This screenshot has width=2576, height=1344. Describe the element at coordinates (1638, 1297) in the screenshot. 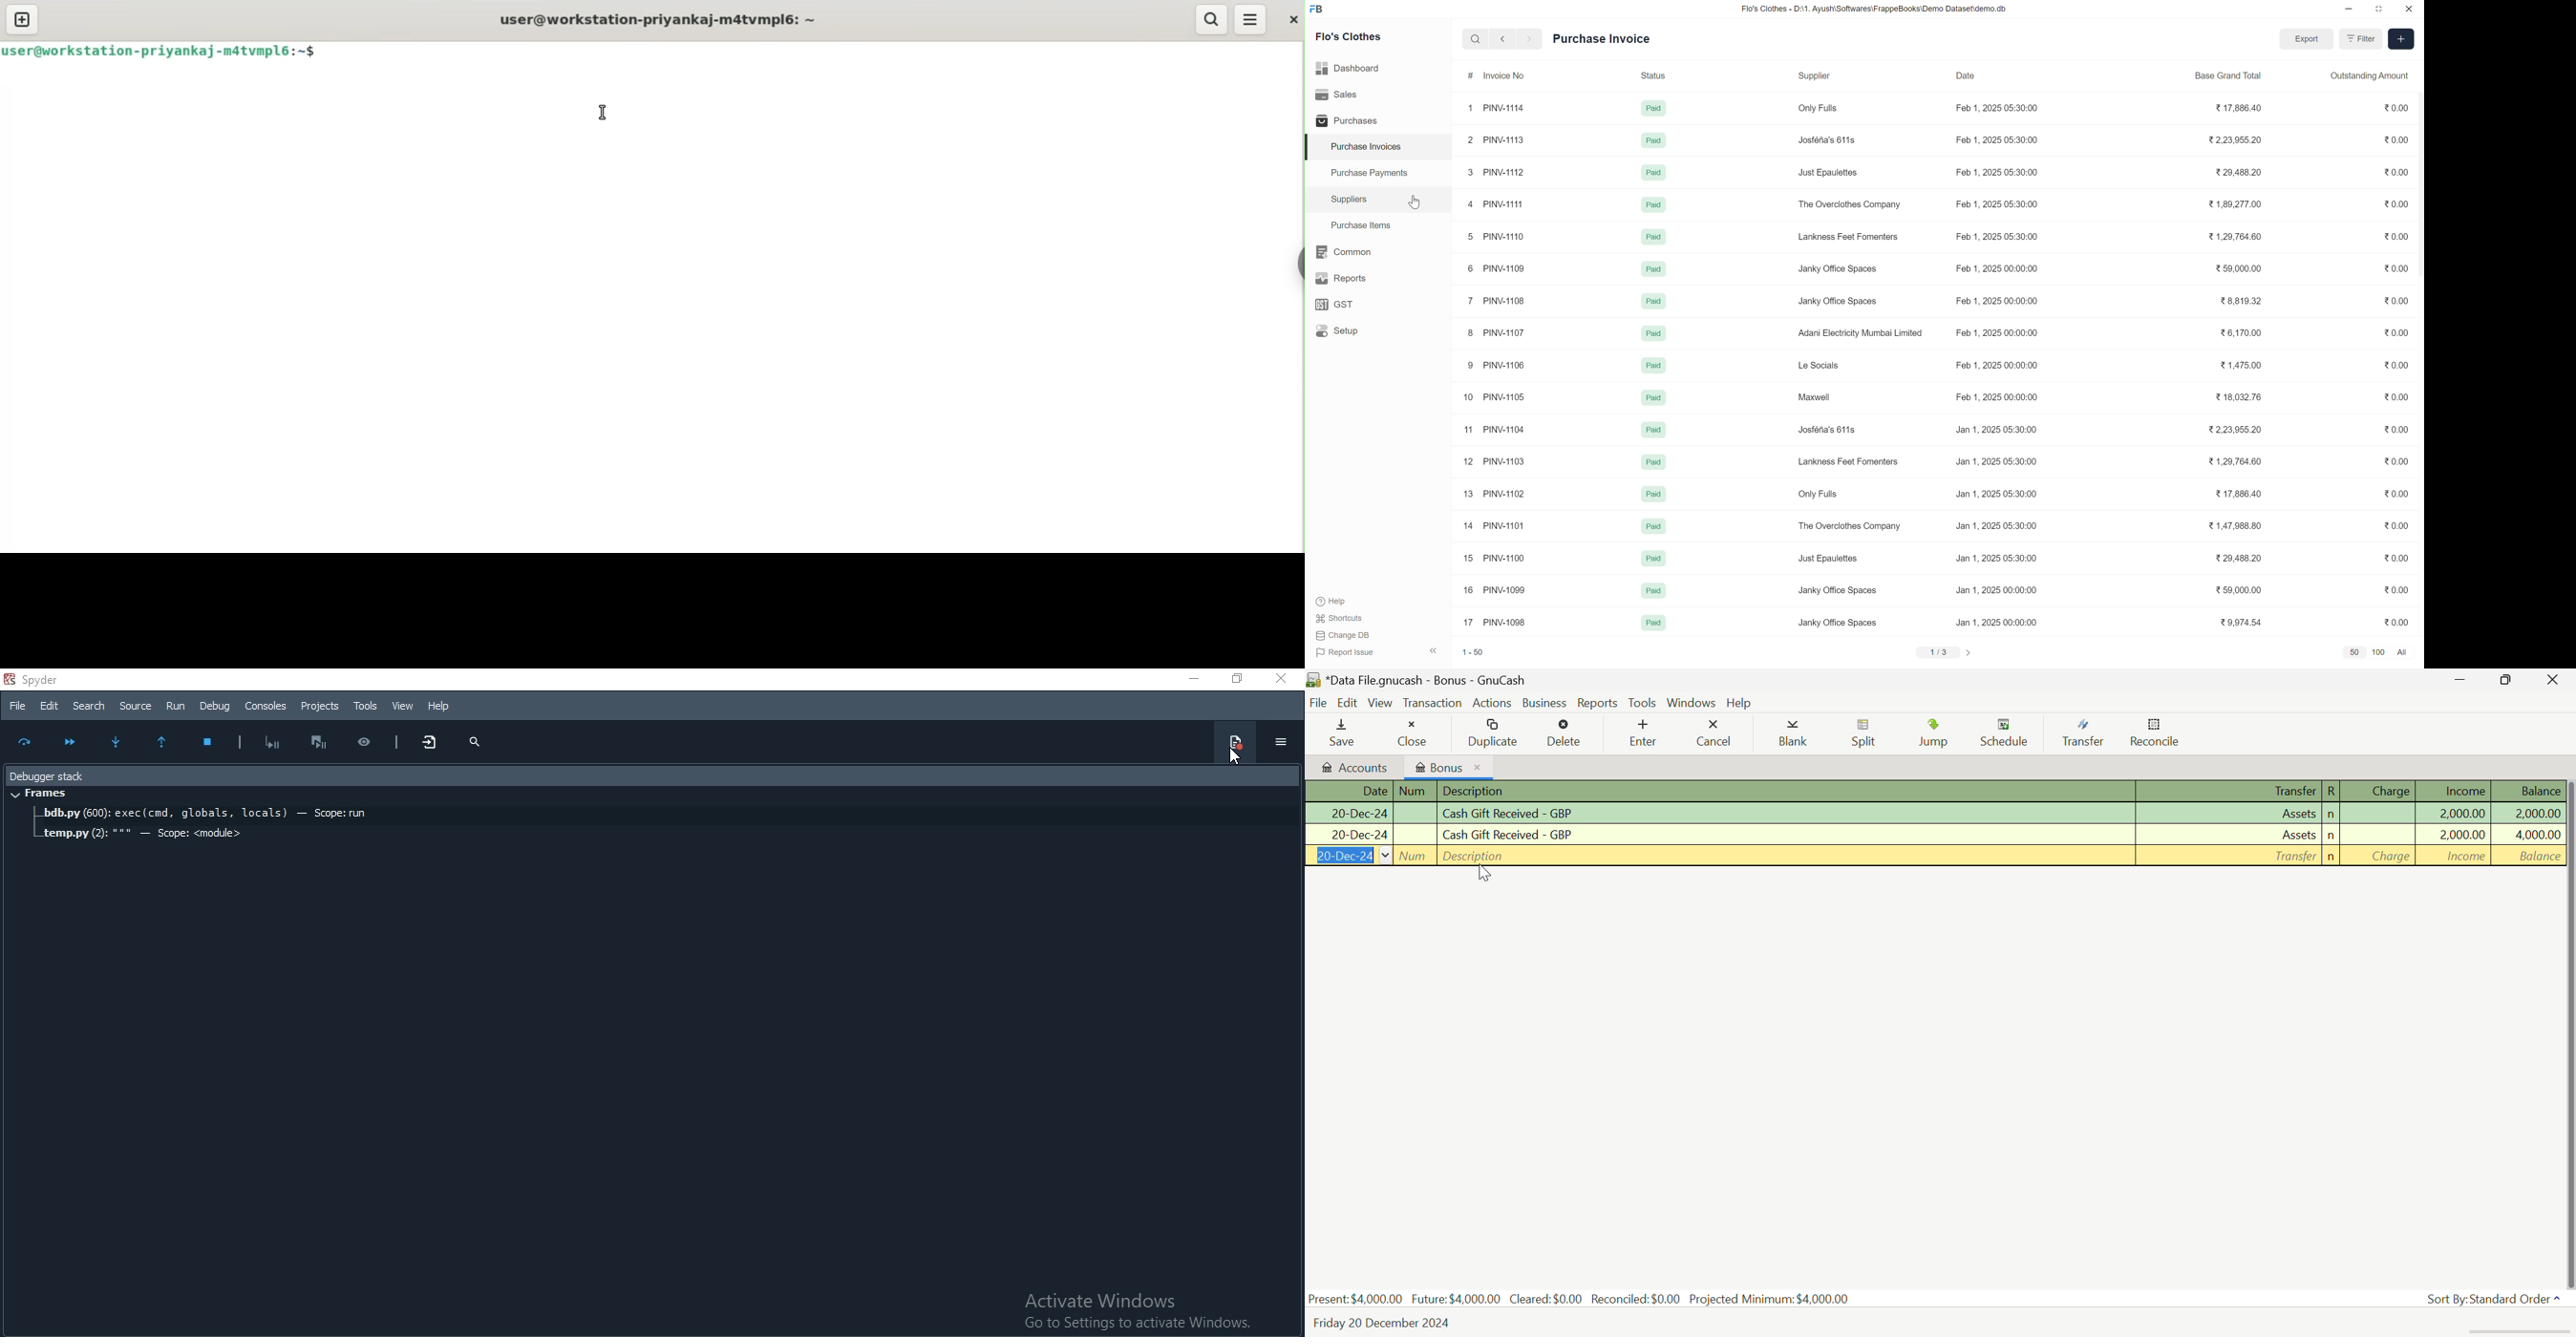

I see `Reconciled` at that location.